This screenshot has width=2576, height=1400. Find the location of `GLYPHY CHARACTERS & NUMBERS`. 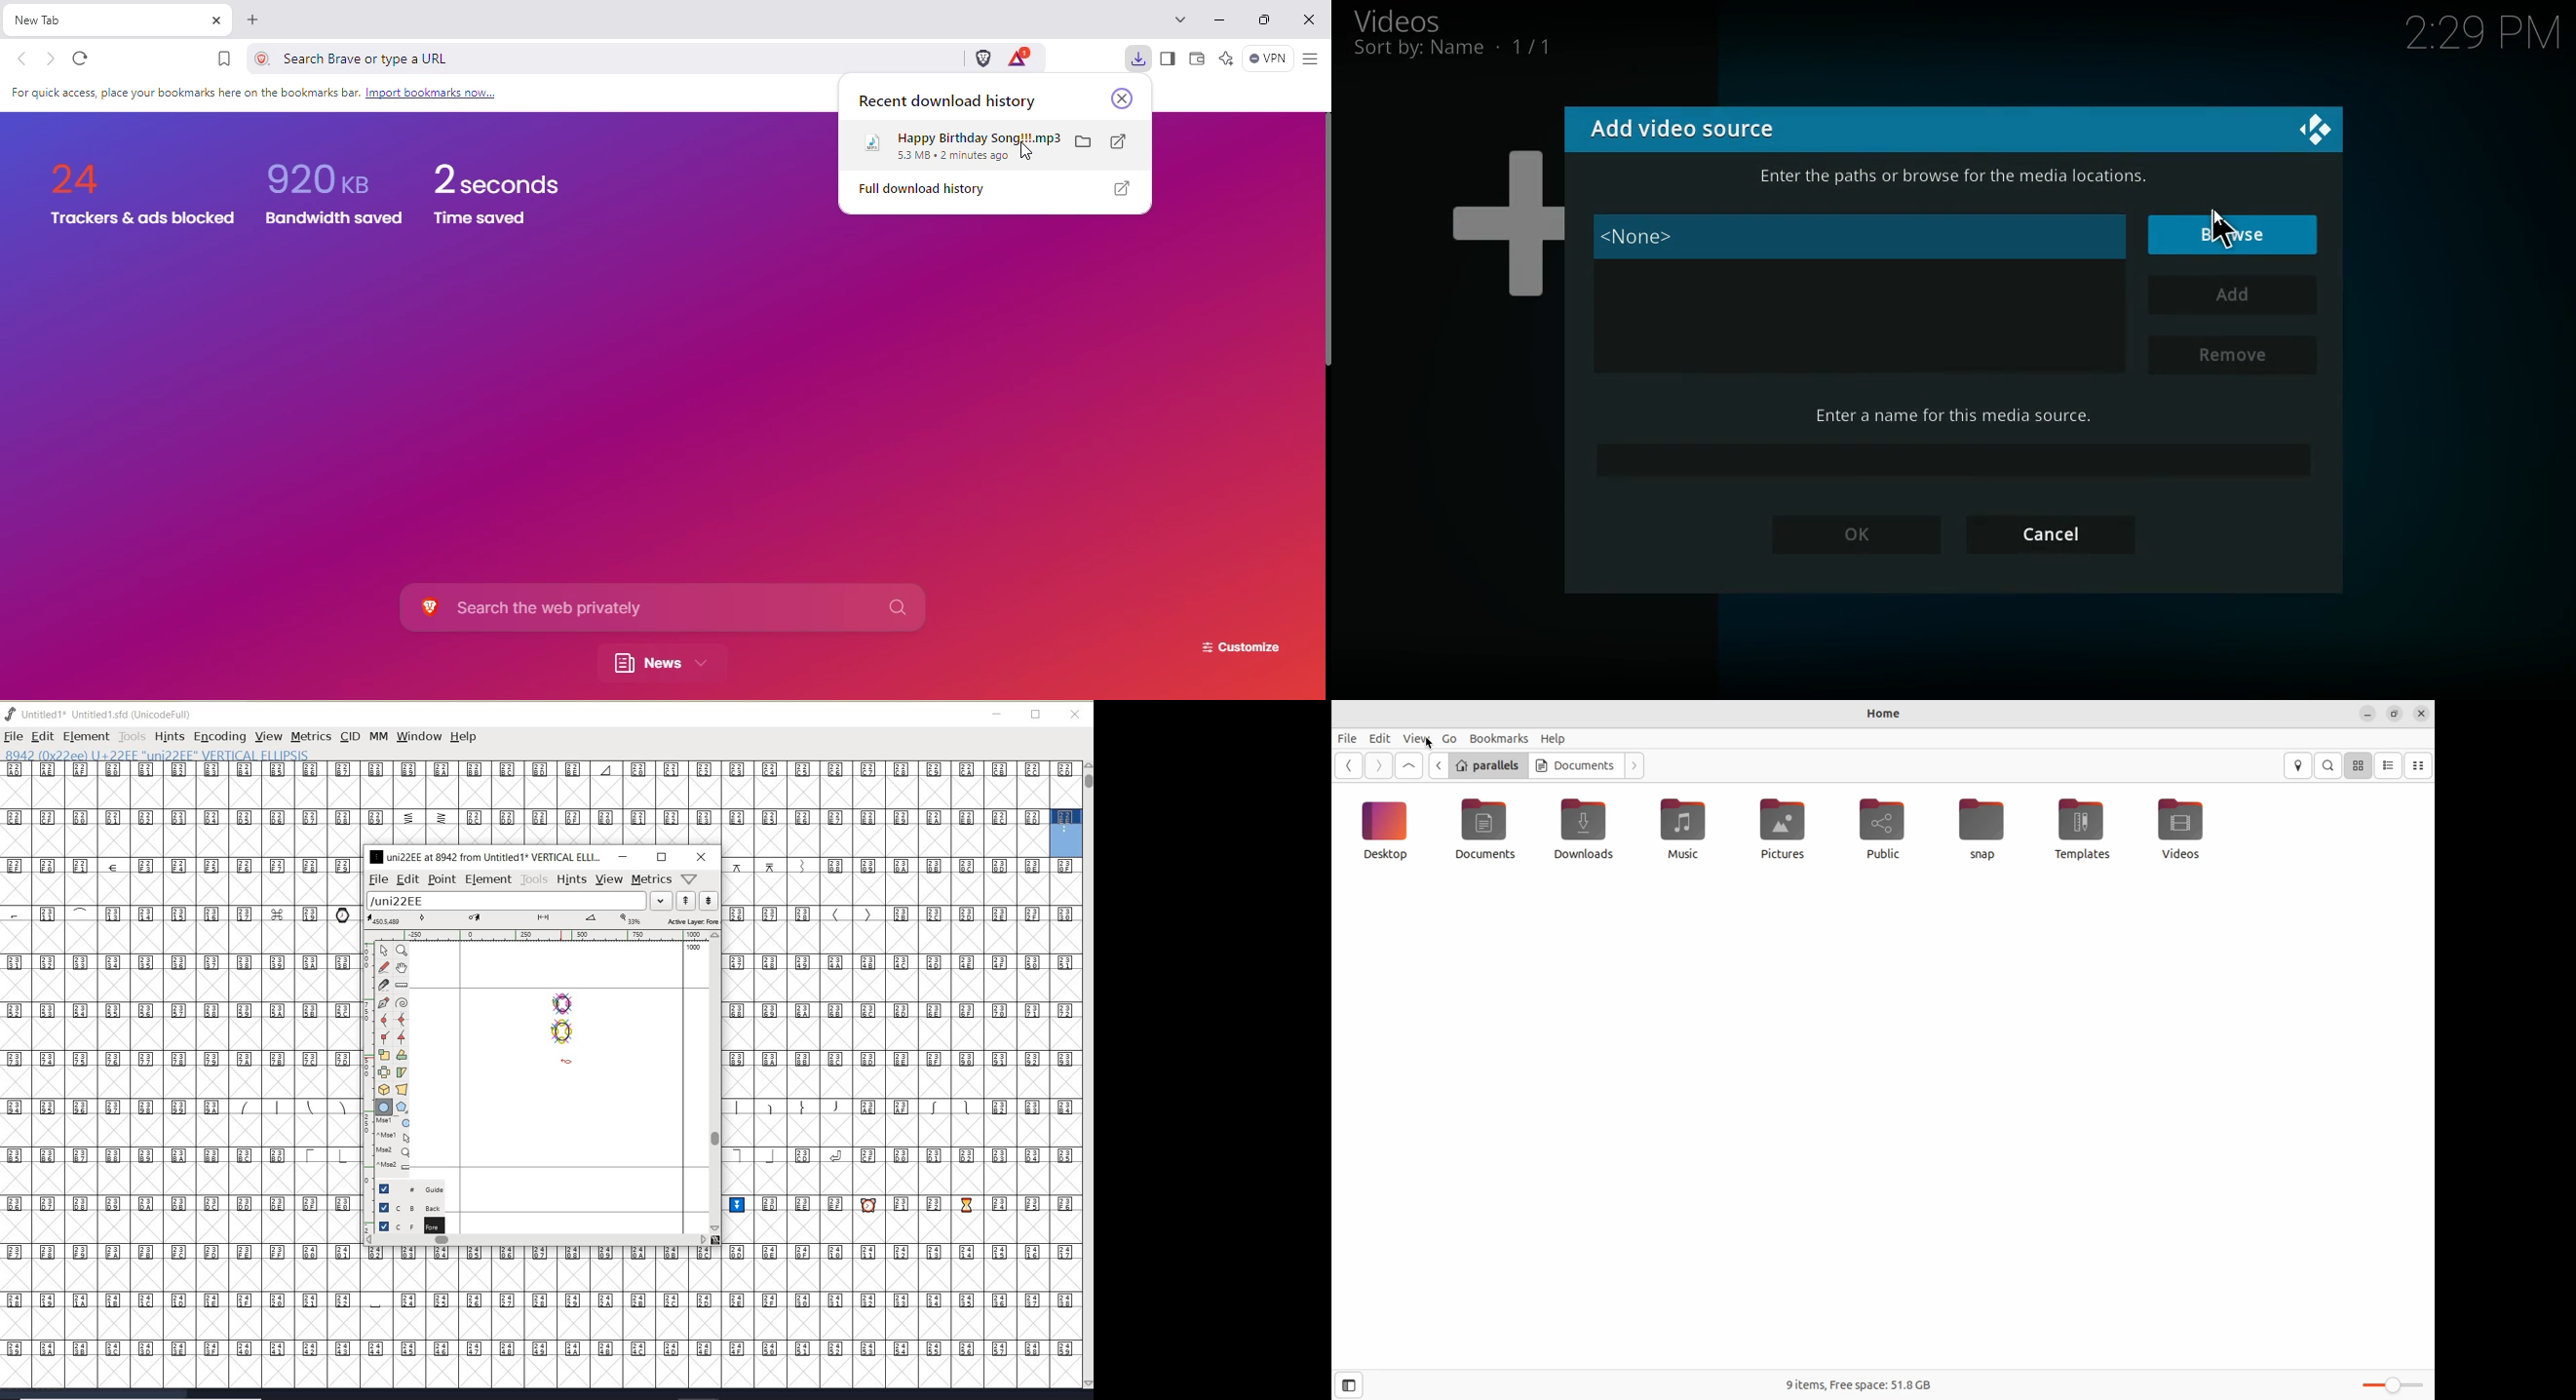

GLYPHY CHARACTERS & NUMBERS is located at coordinates (363, 1316).